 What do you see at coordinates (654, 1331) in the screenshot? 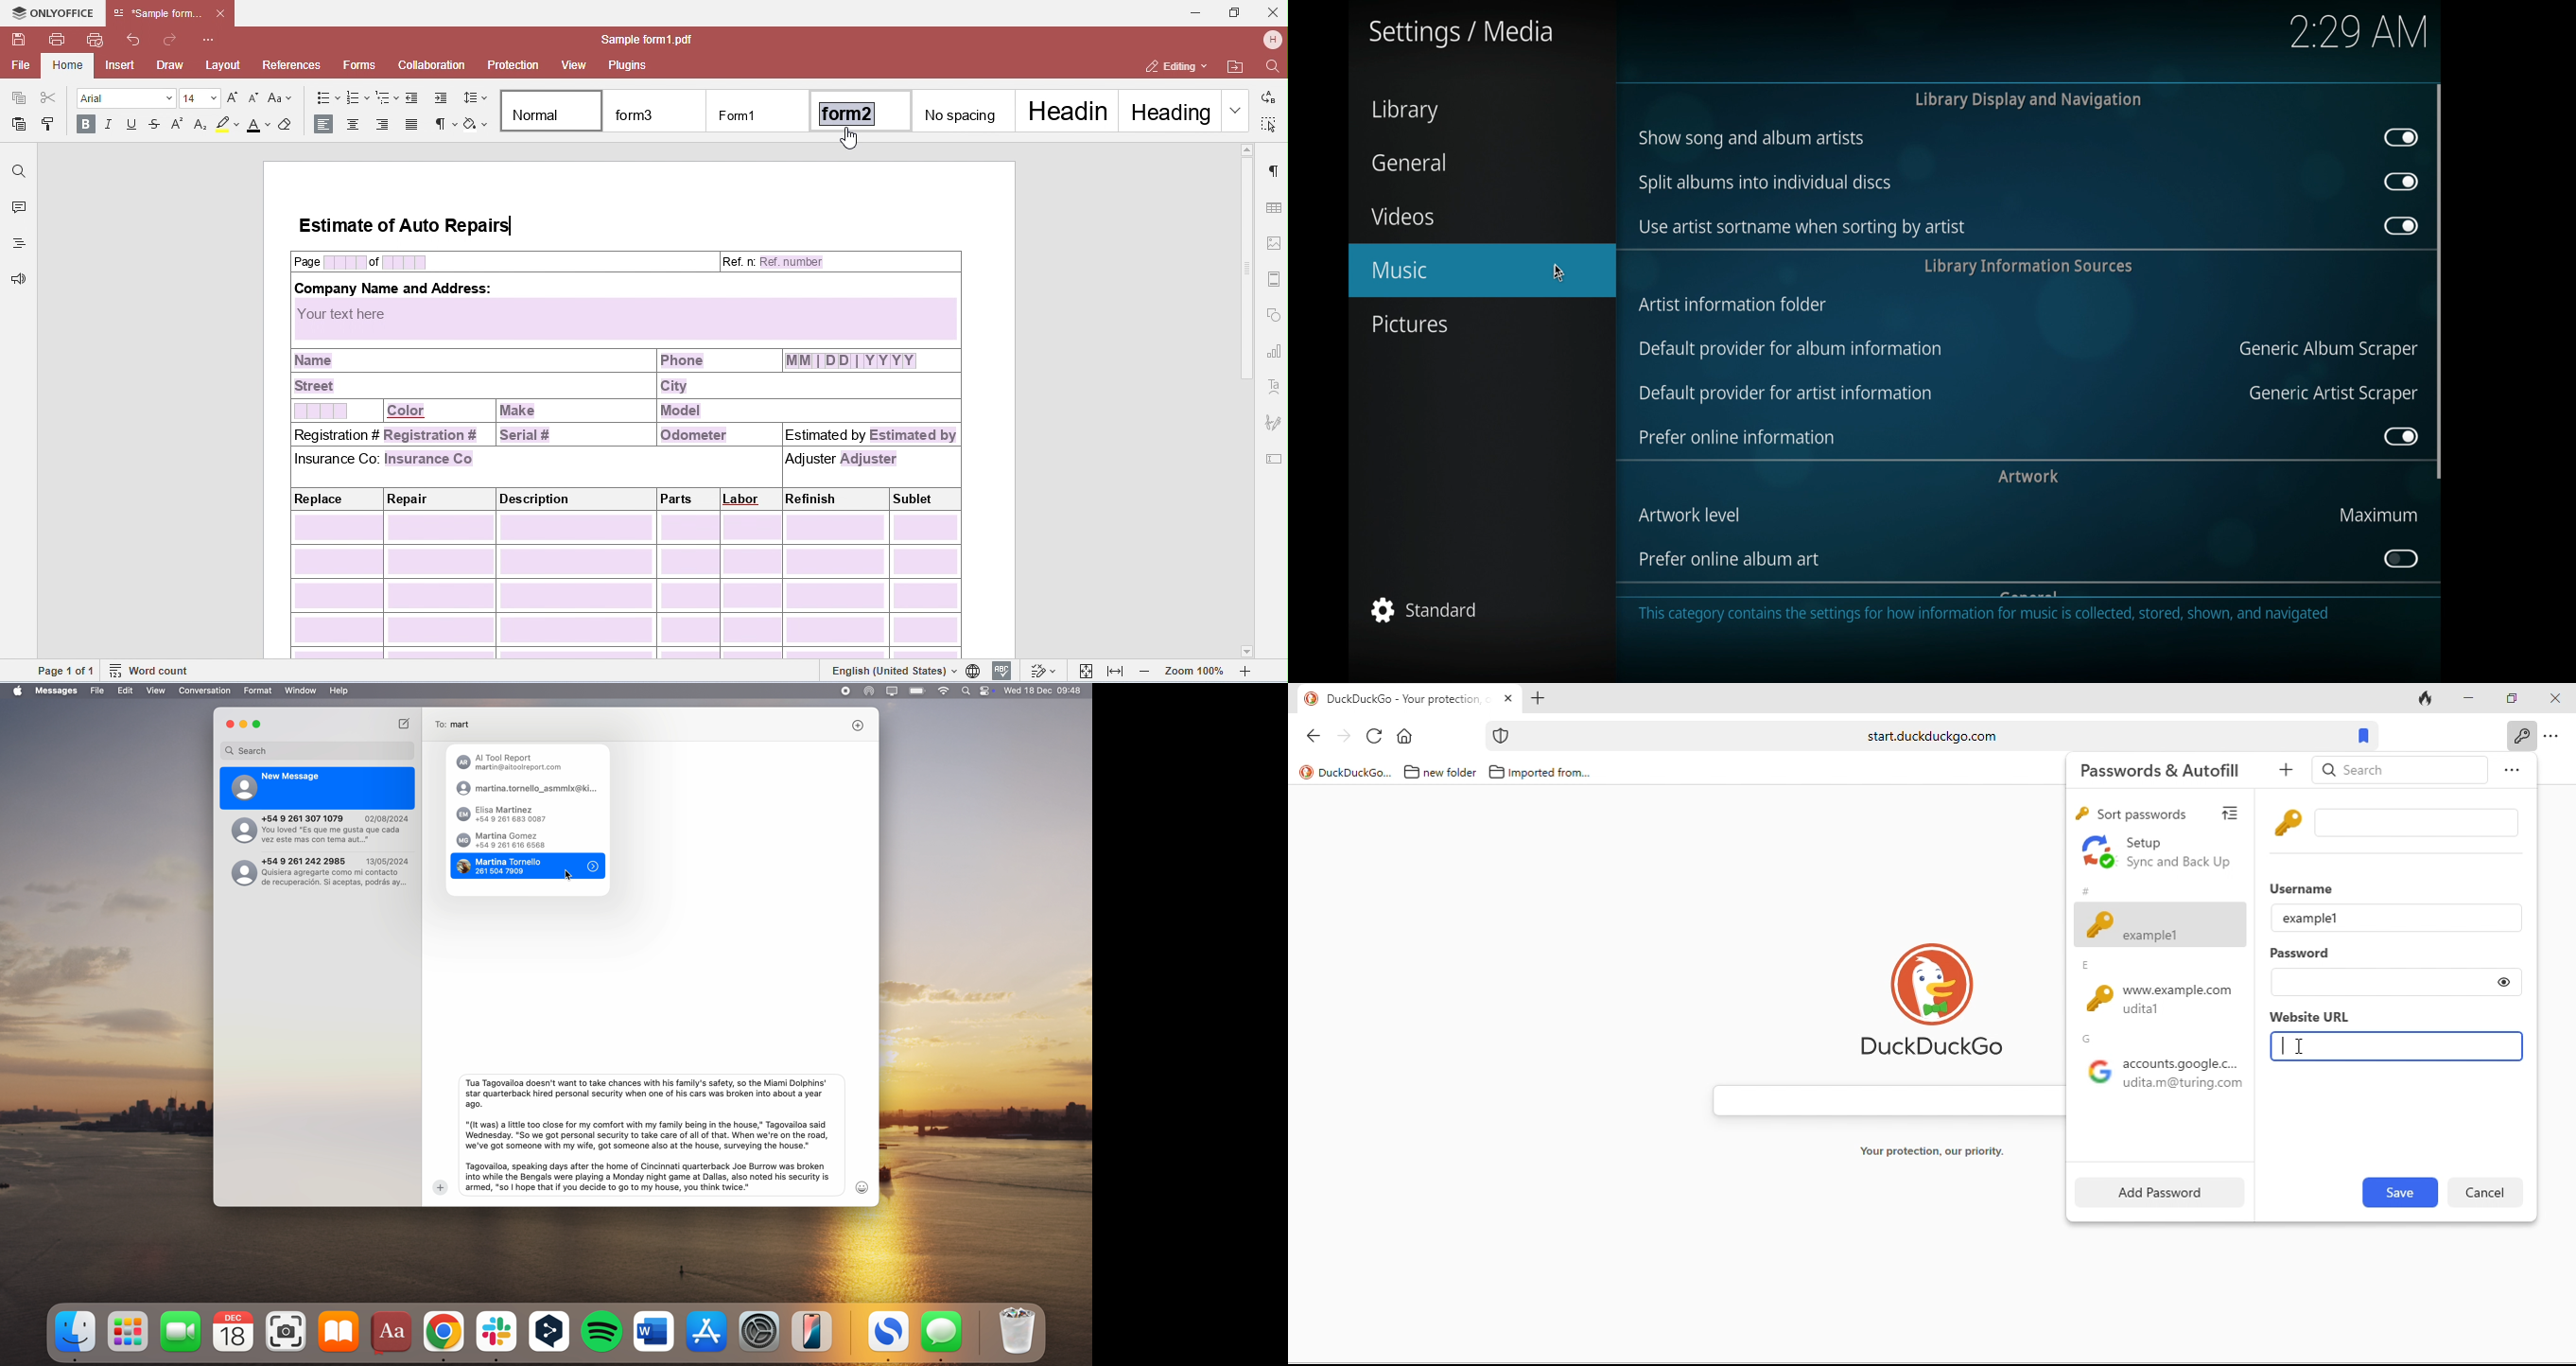
I see `Word` at bounding box center [654, 1331].